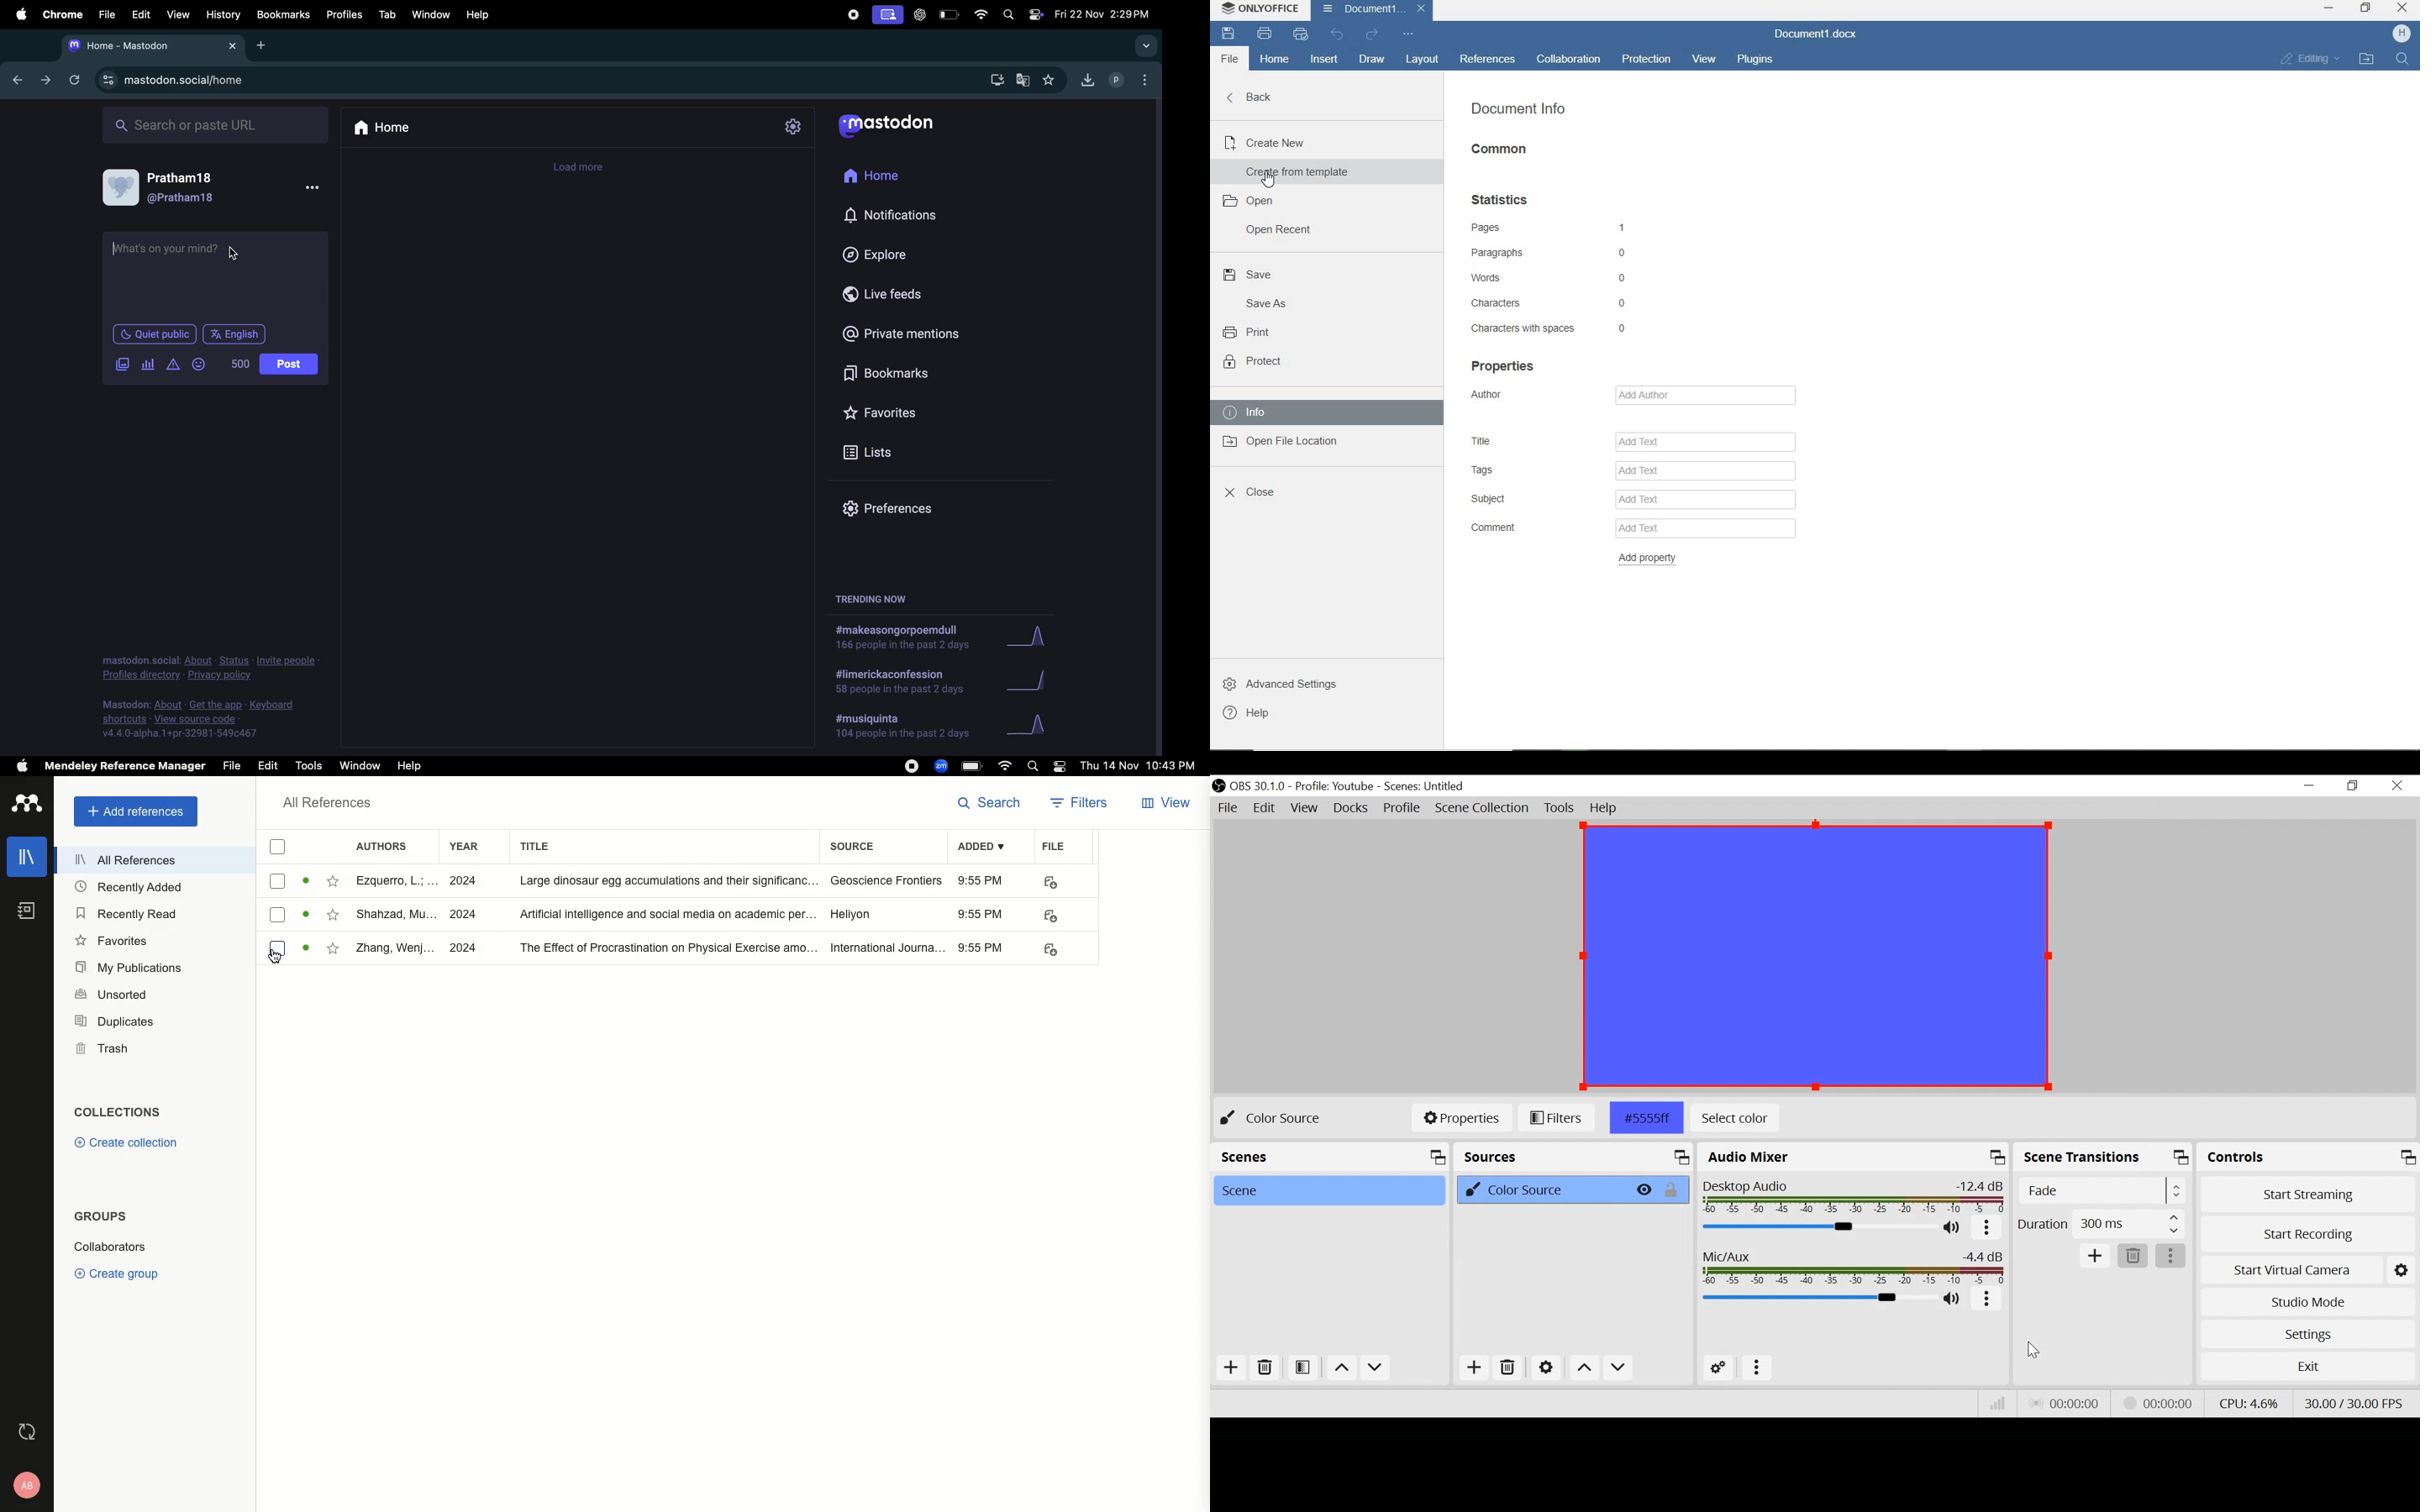  What do you see at coordinates (2104, 1159) in the screenshot?
I see `Scene Transitions` at bounding box center [2104, 1159].